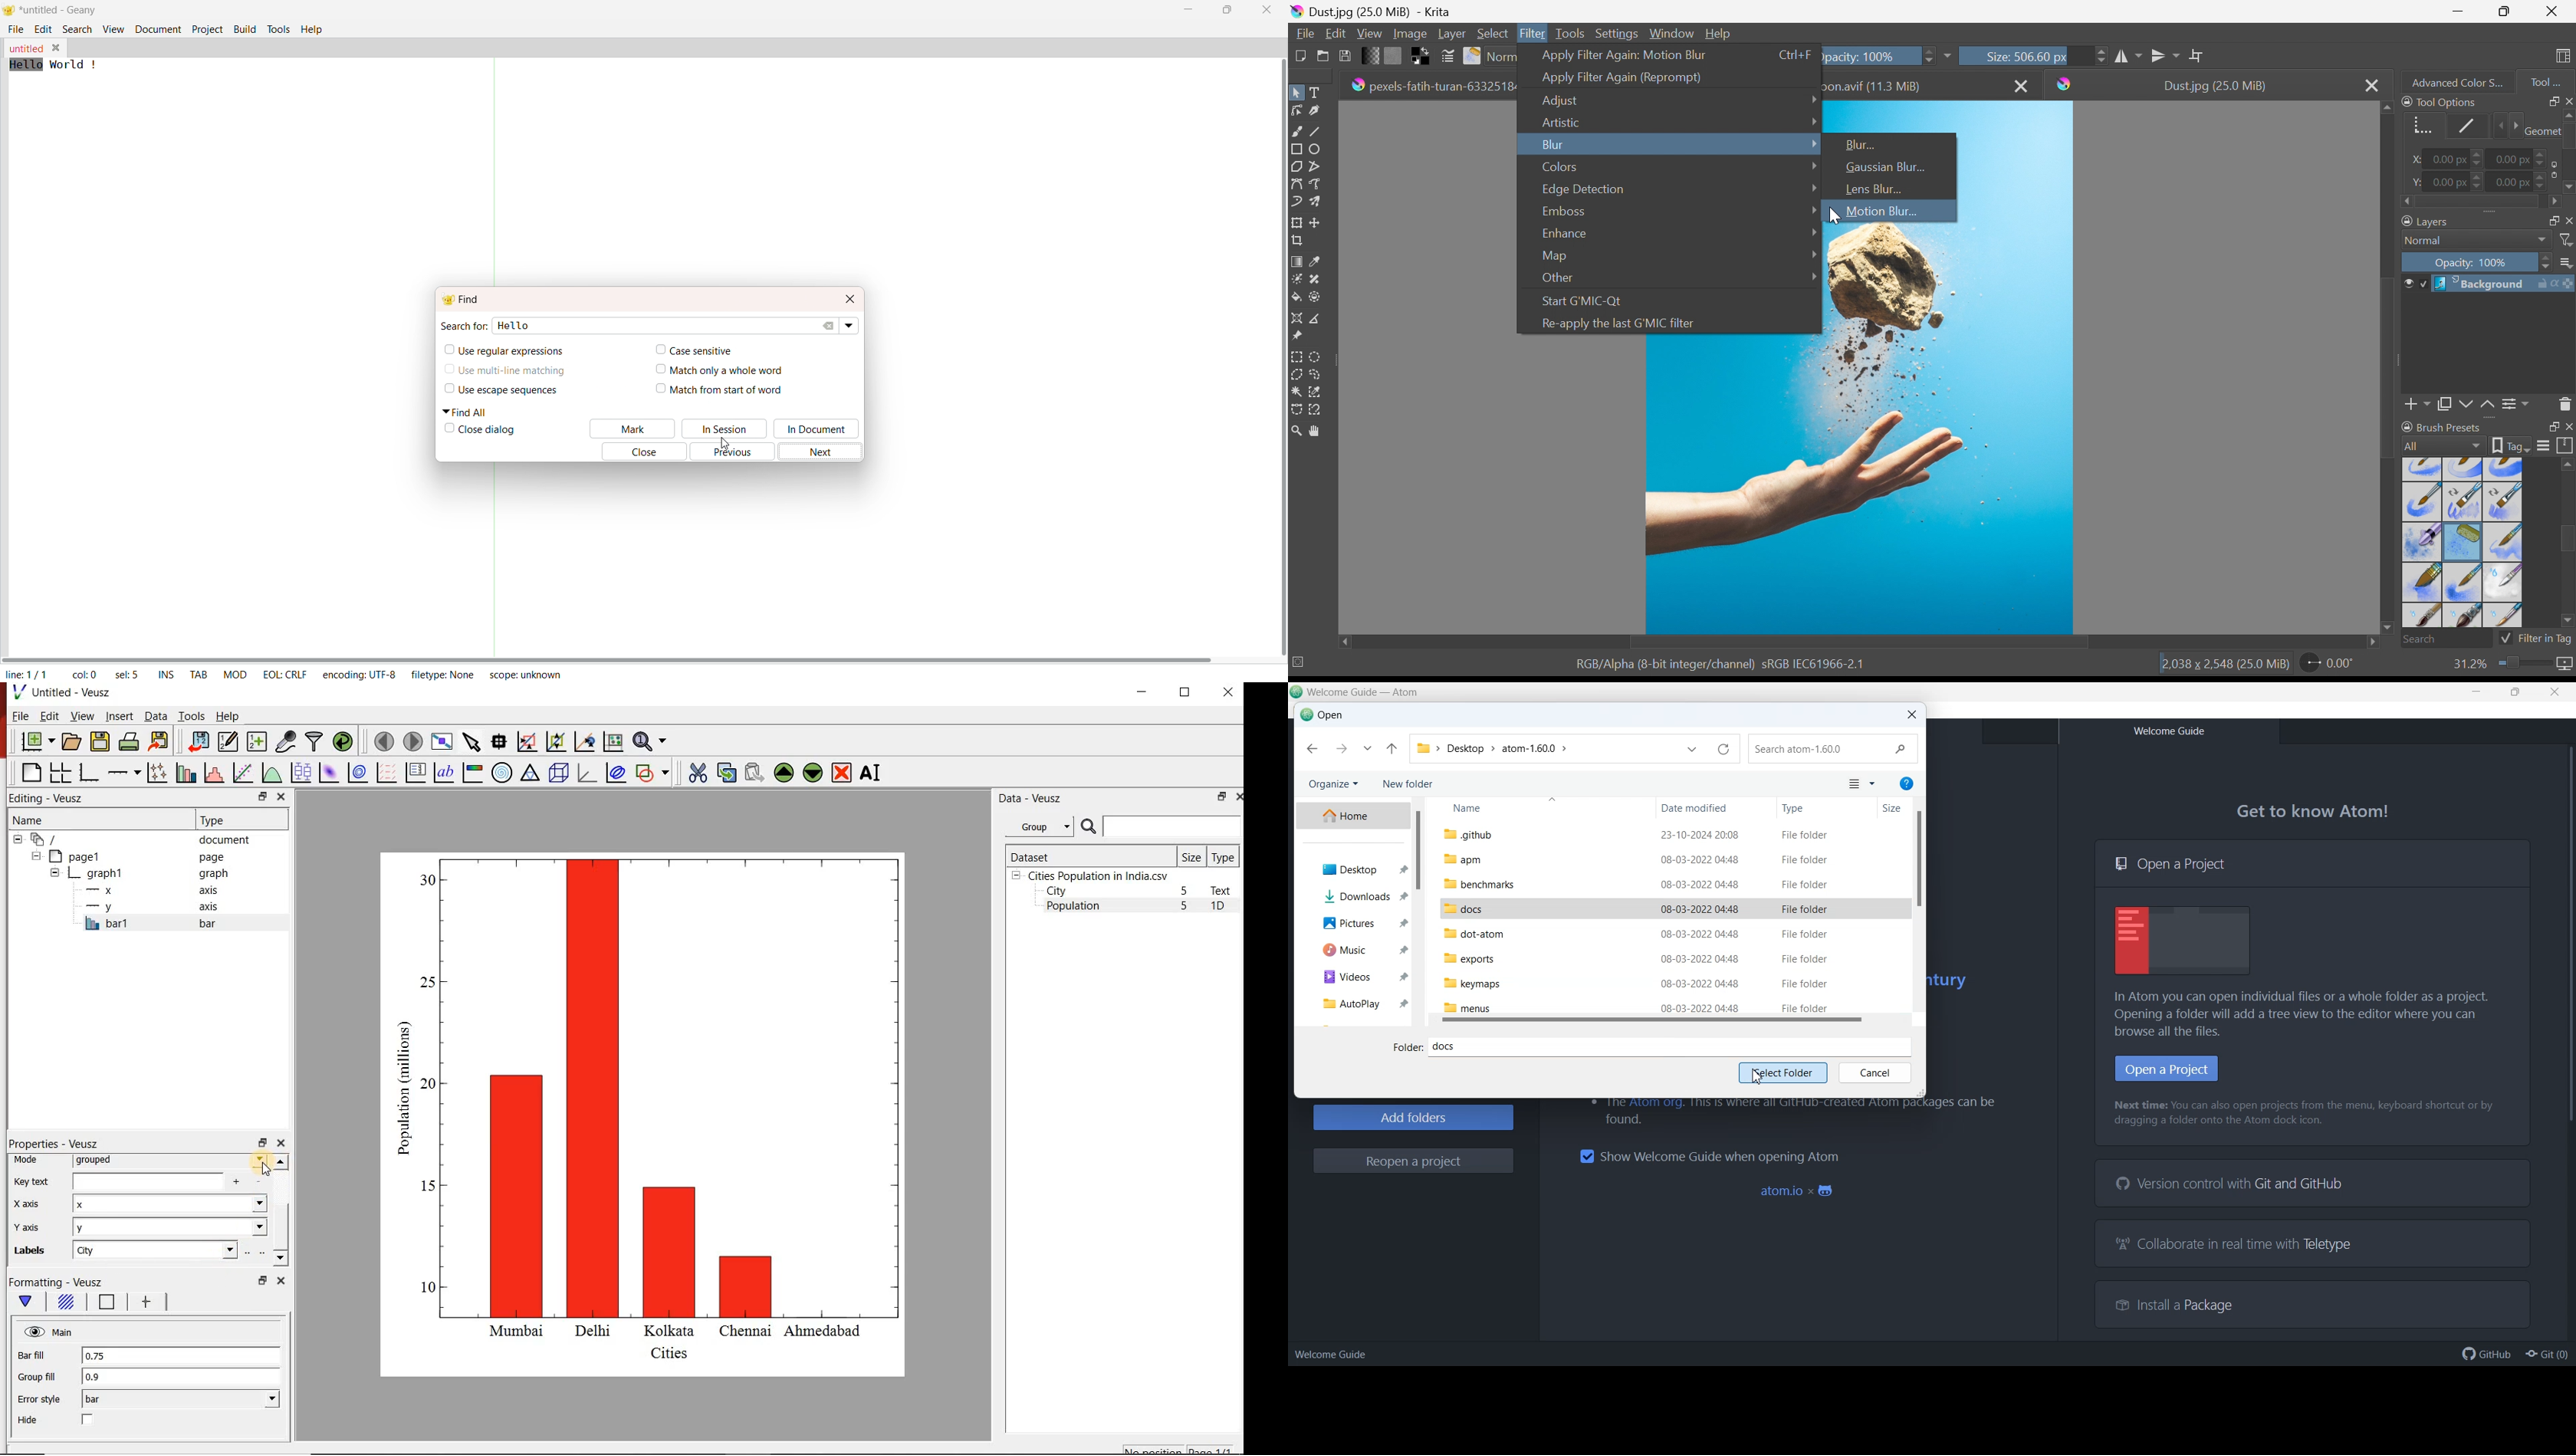  Describe the element at coordinates (271, 773) in the screenshot. I see `plot a function` at that location.